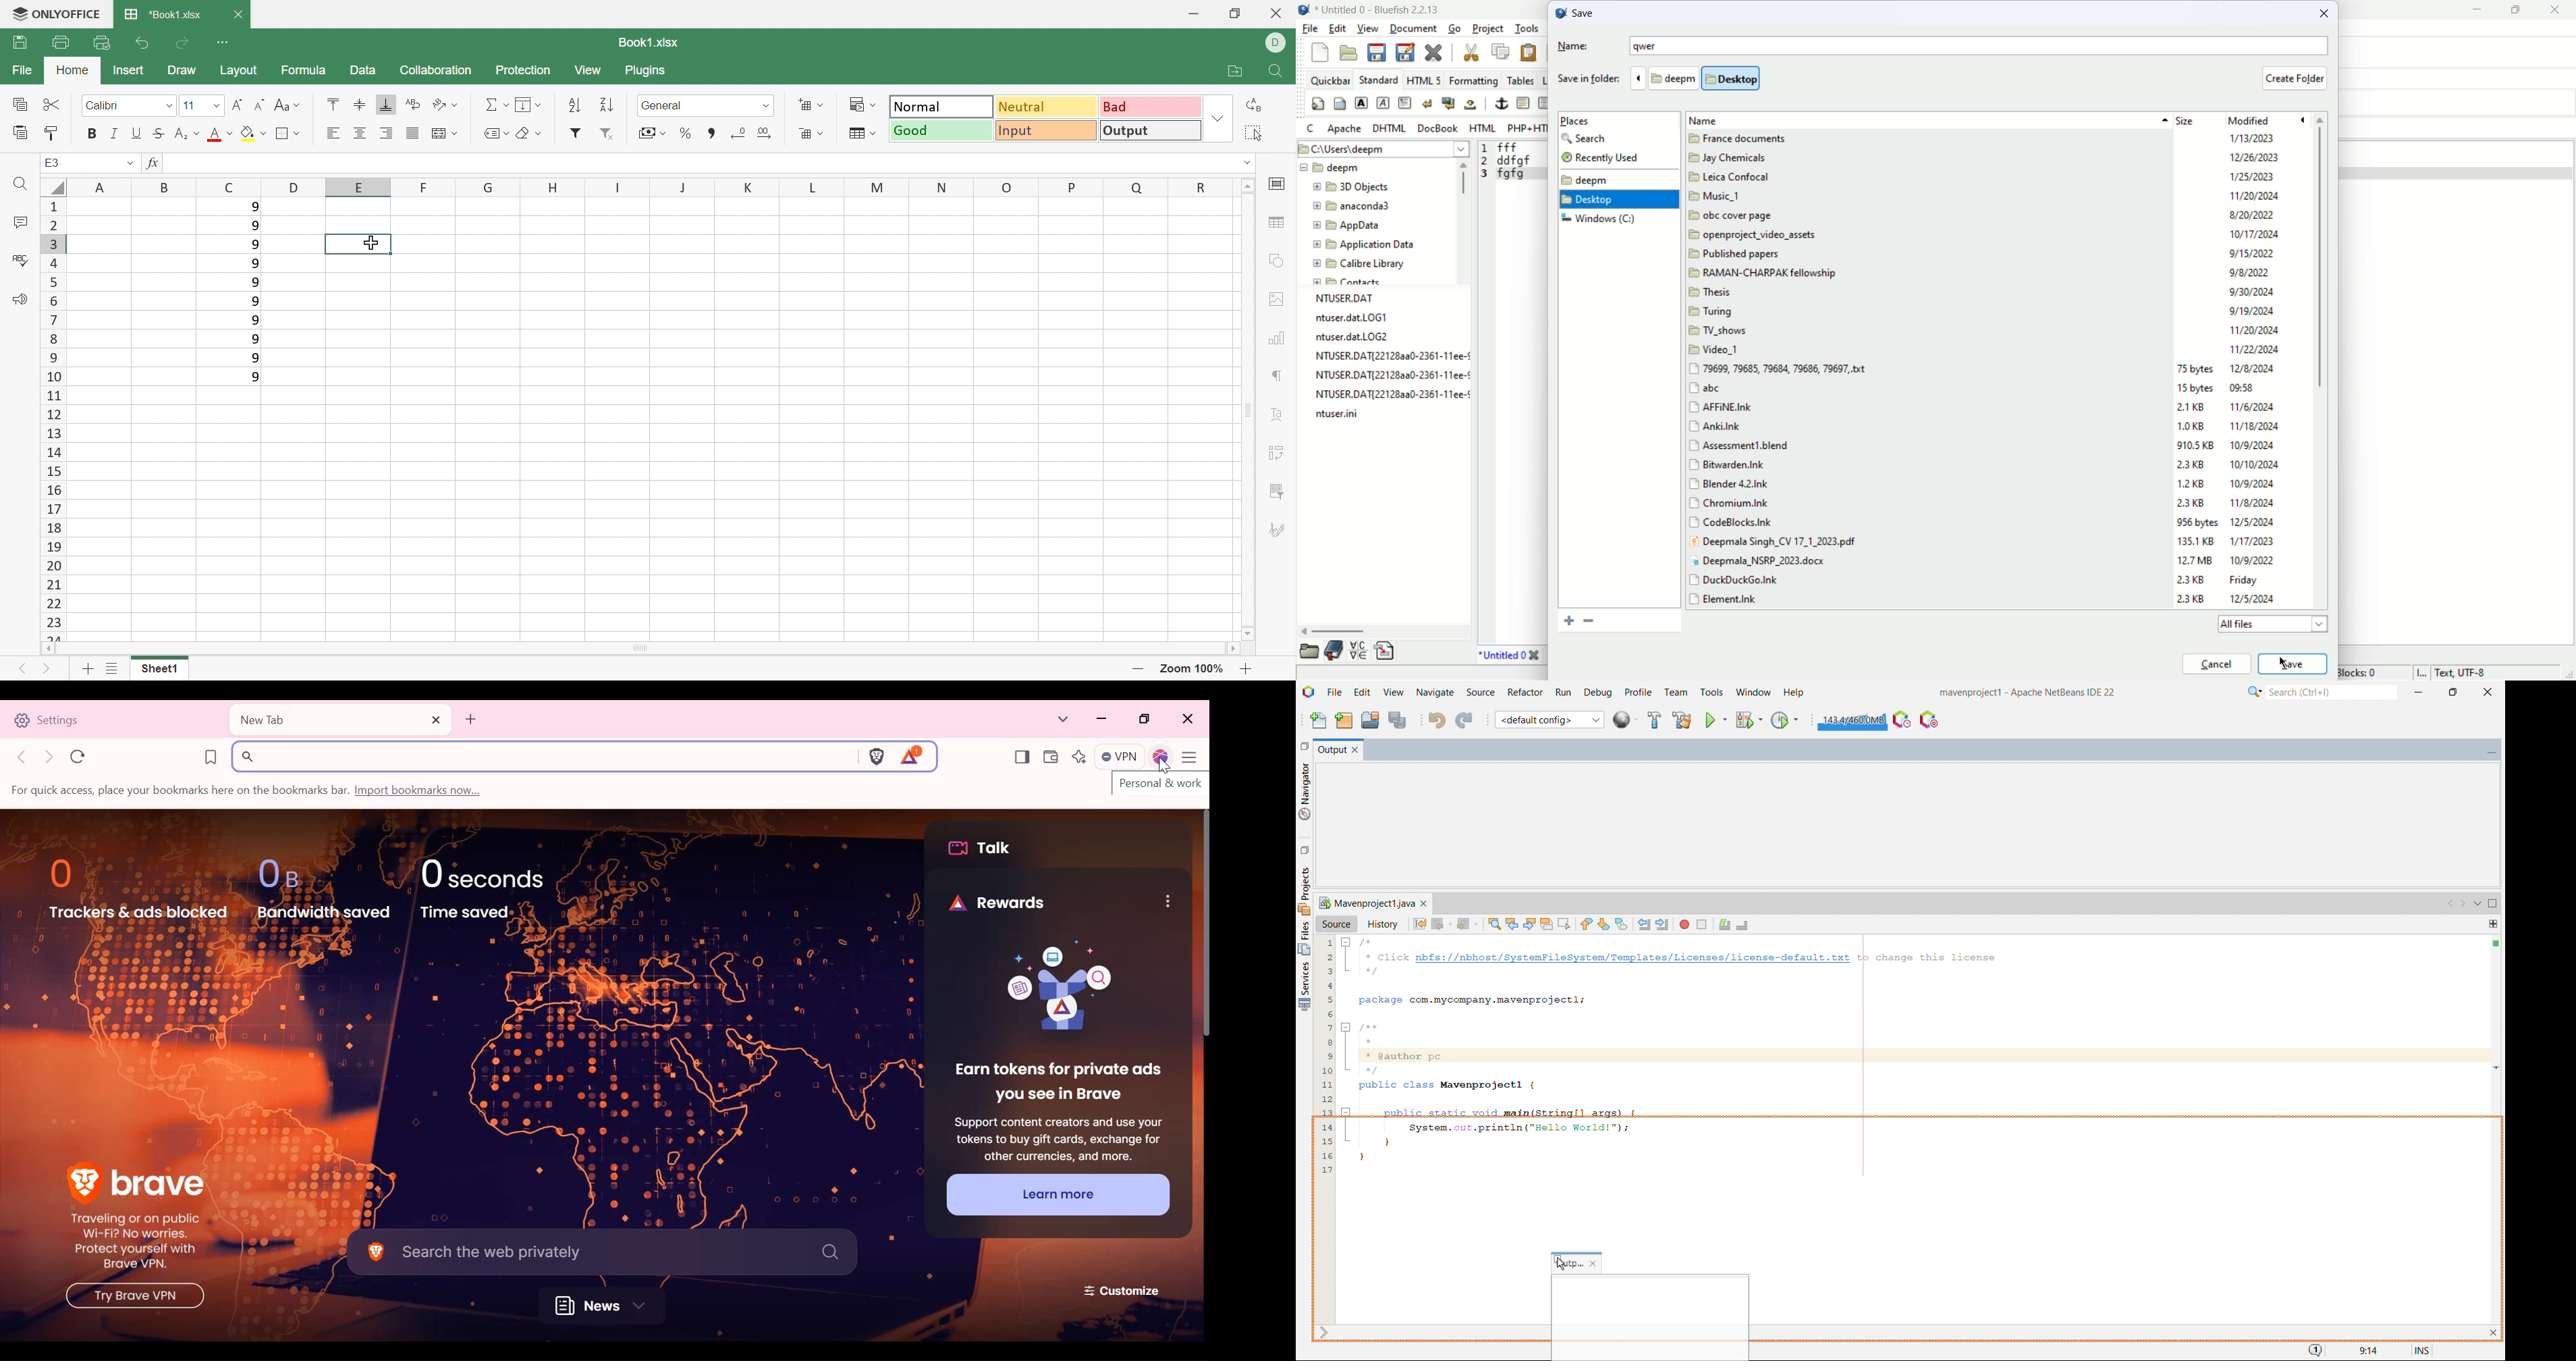  Describe the element at coordinates (608, 103) in the screenshot. I see `Descending order` at that location.